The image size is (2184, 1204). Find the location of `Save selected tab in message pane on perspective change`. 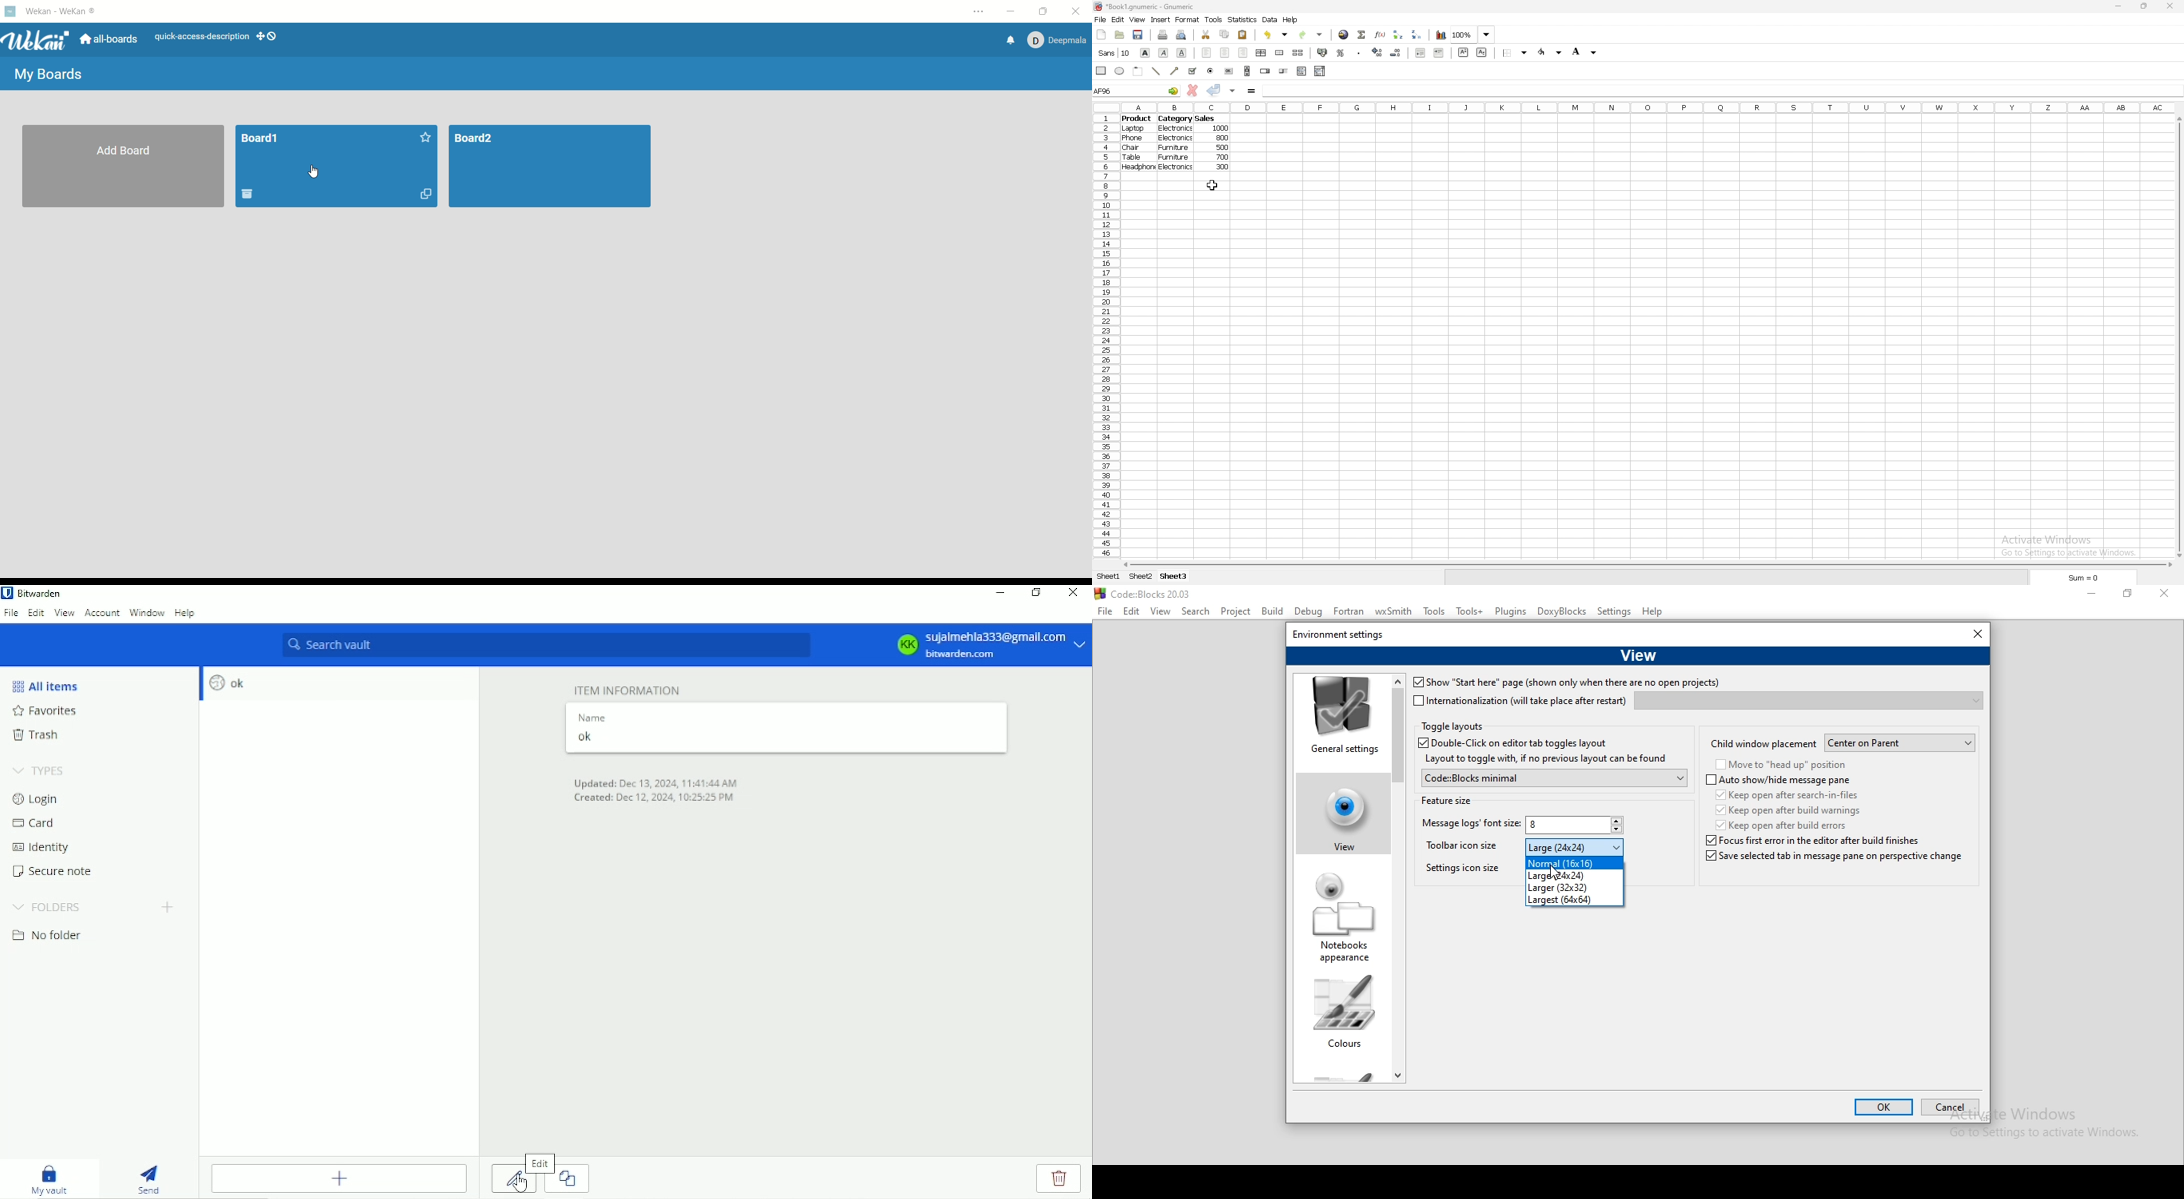

Save selected tab in message pane on perspective change is located at coordinates (1832, 862).